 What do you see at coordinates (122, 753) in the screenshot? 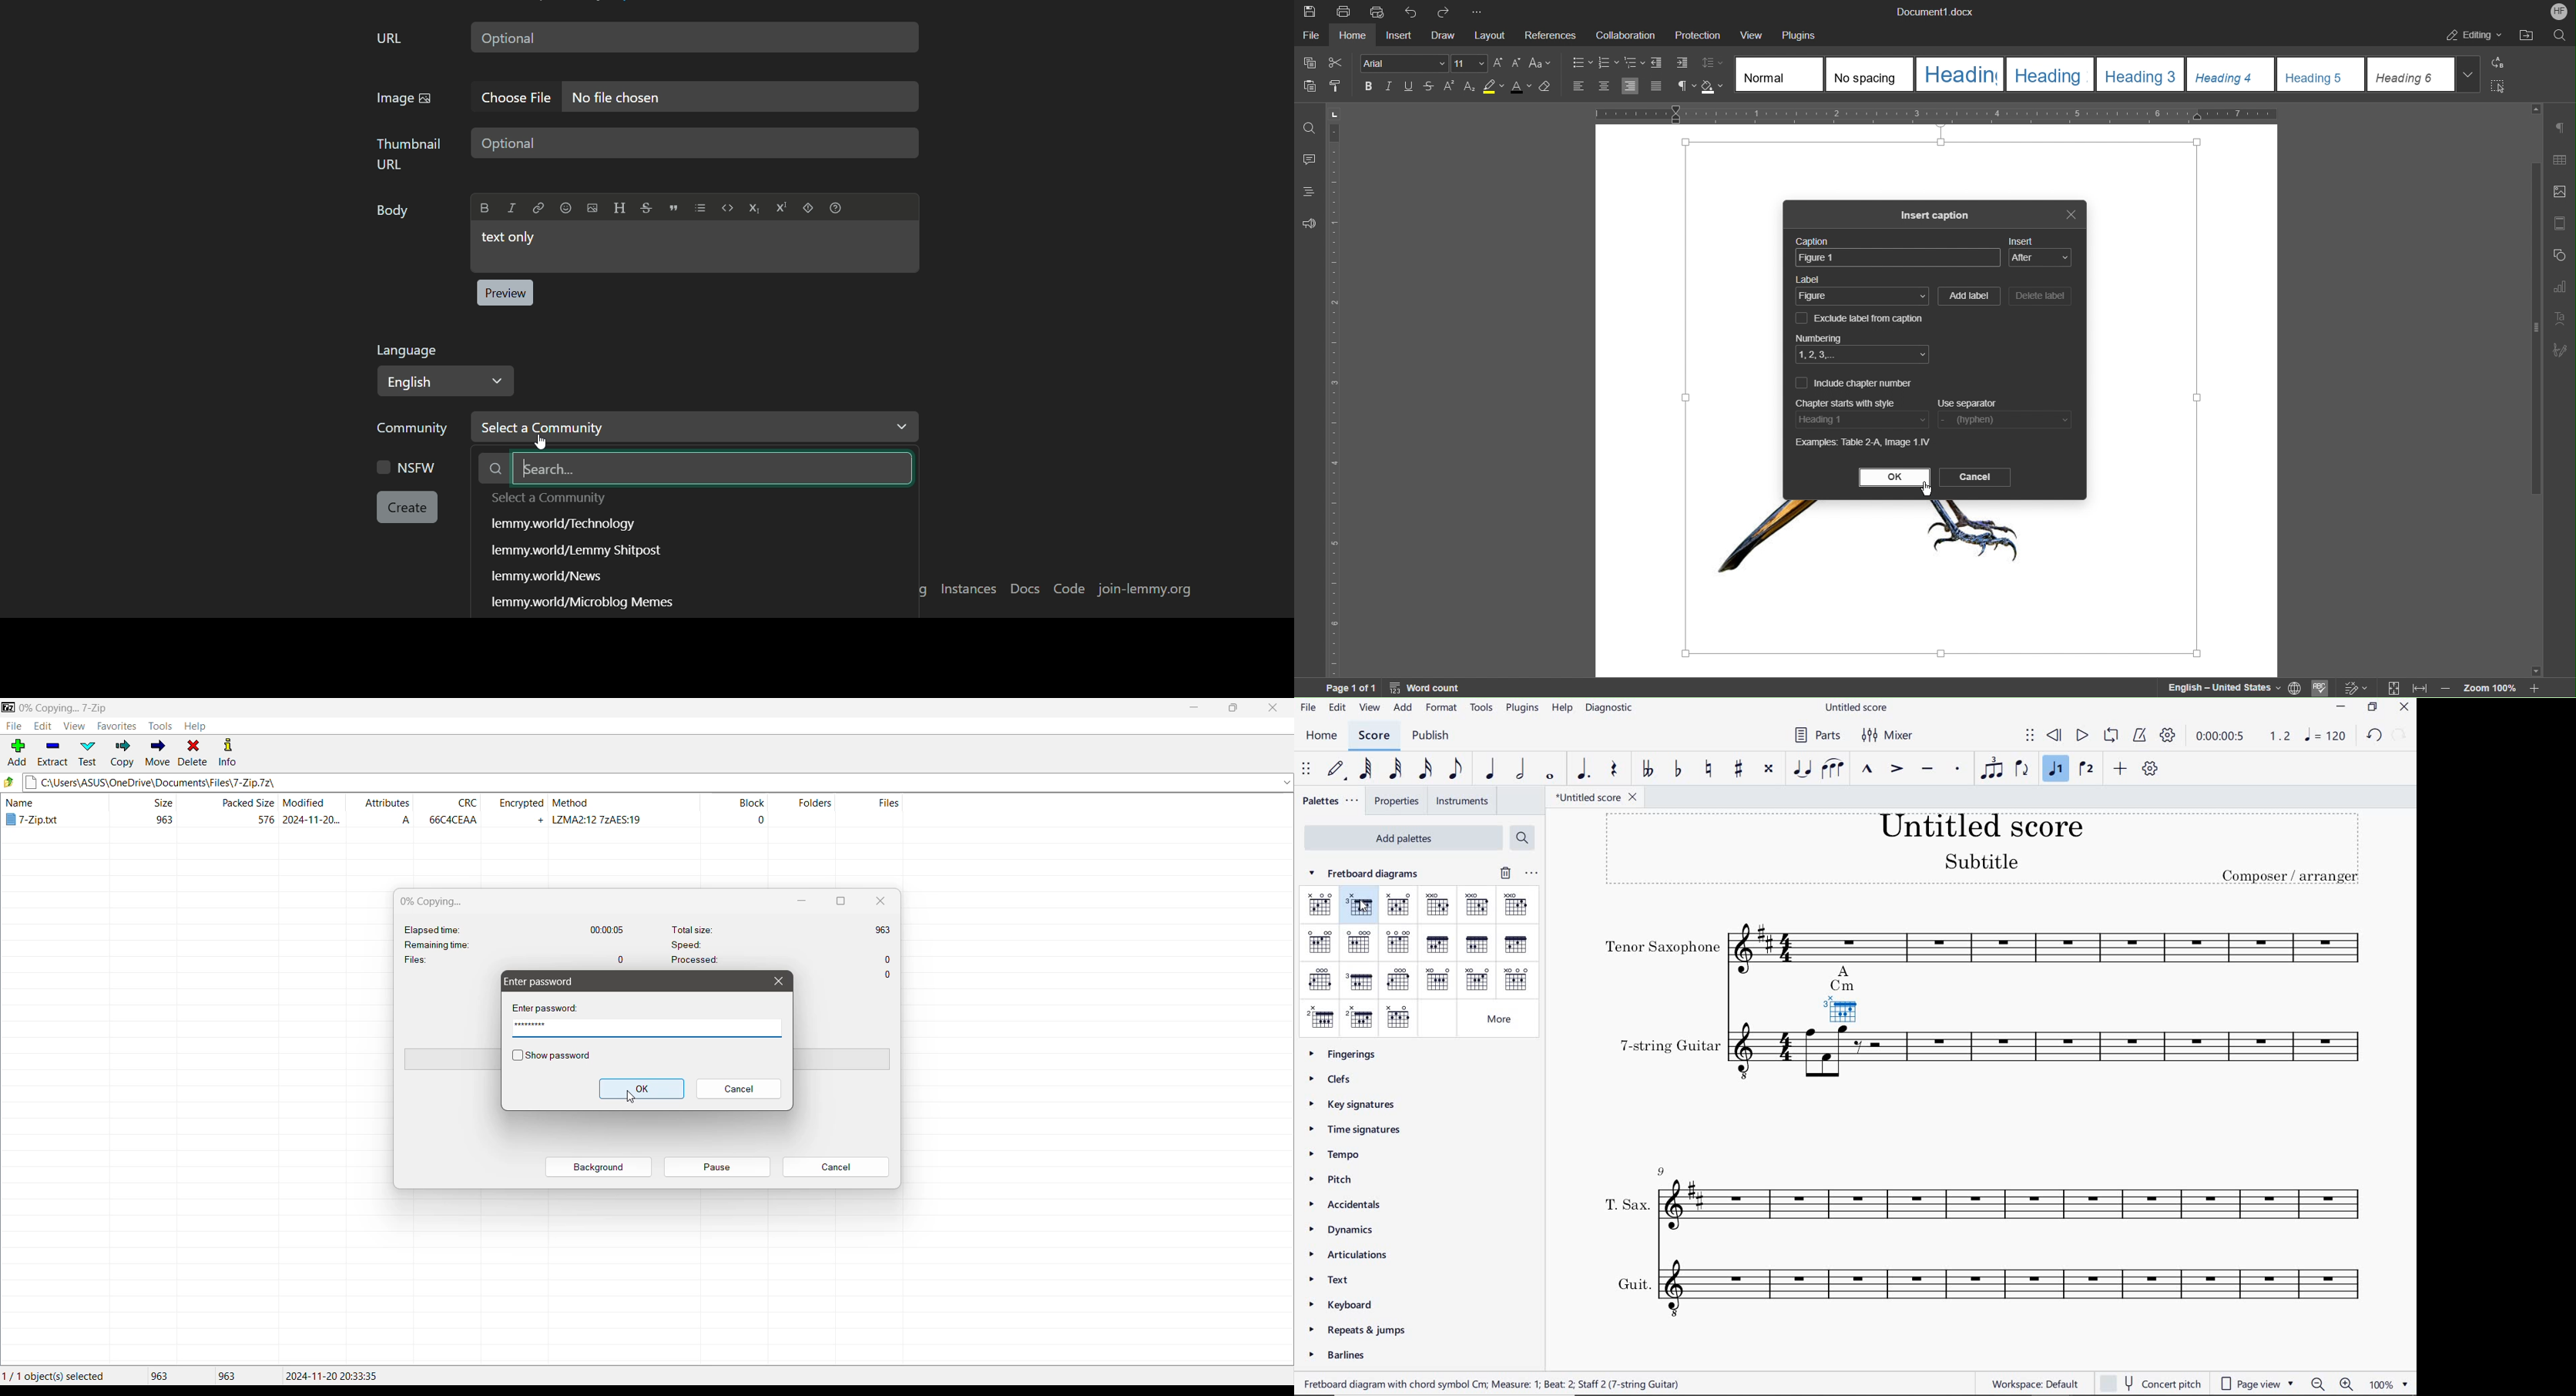
I see `Copy` at bounding box center [122, 753].